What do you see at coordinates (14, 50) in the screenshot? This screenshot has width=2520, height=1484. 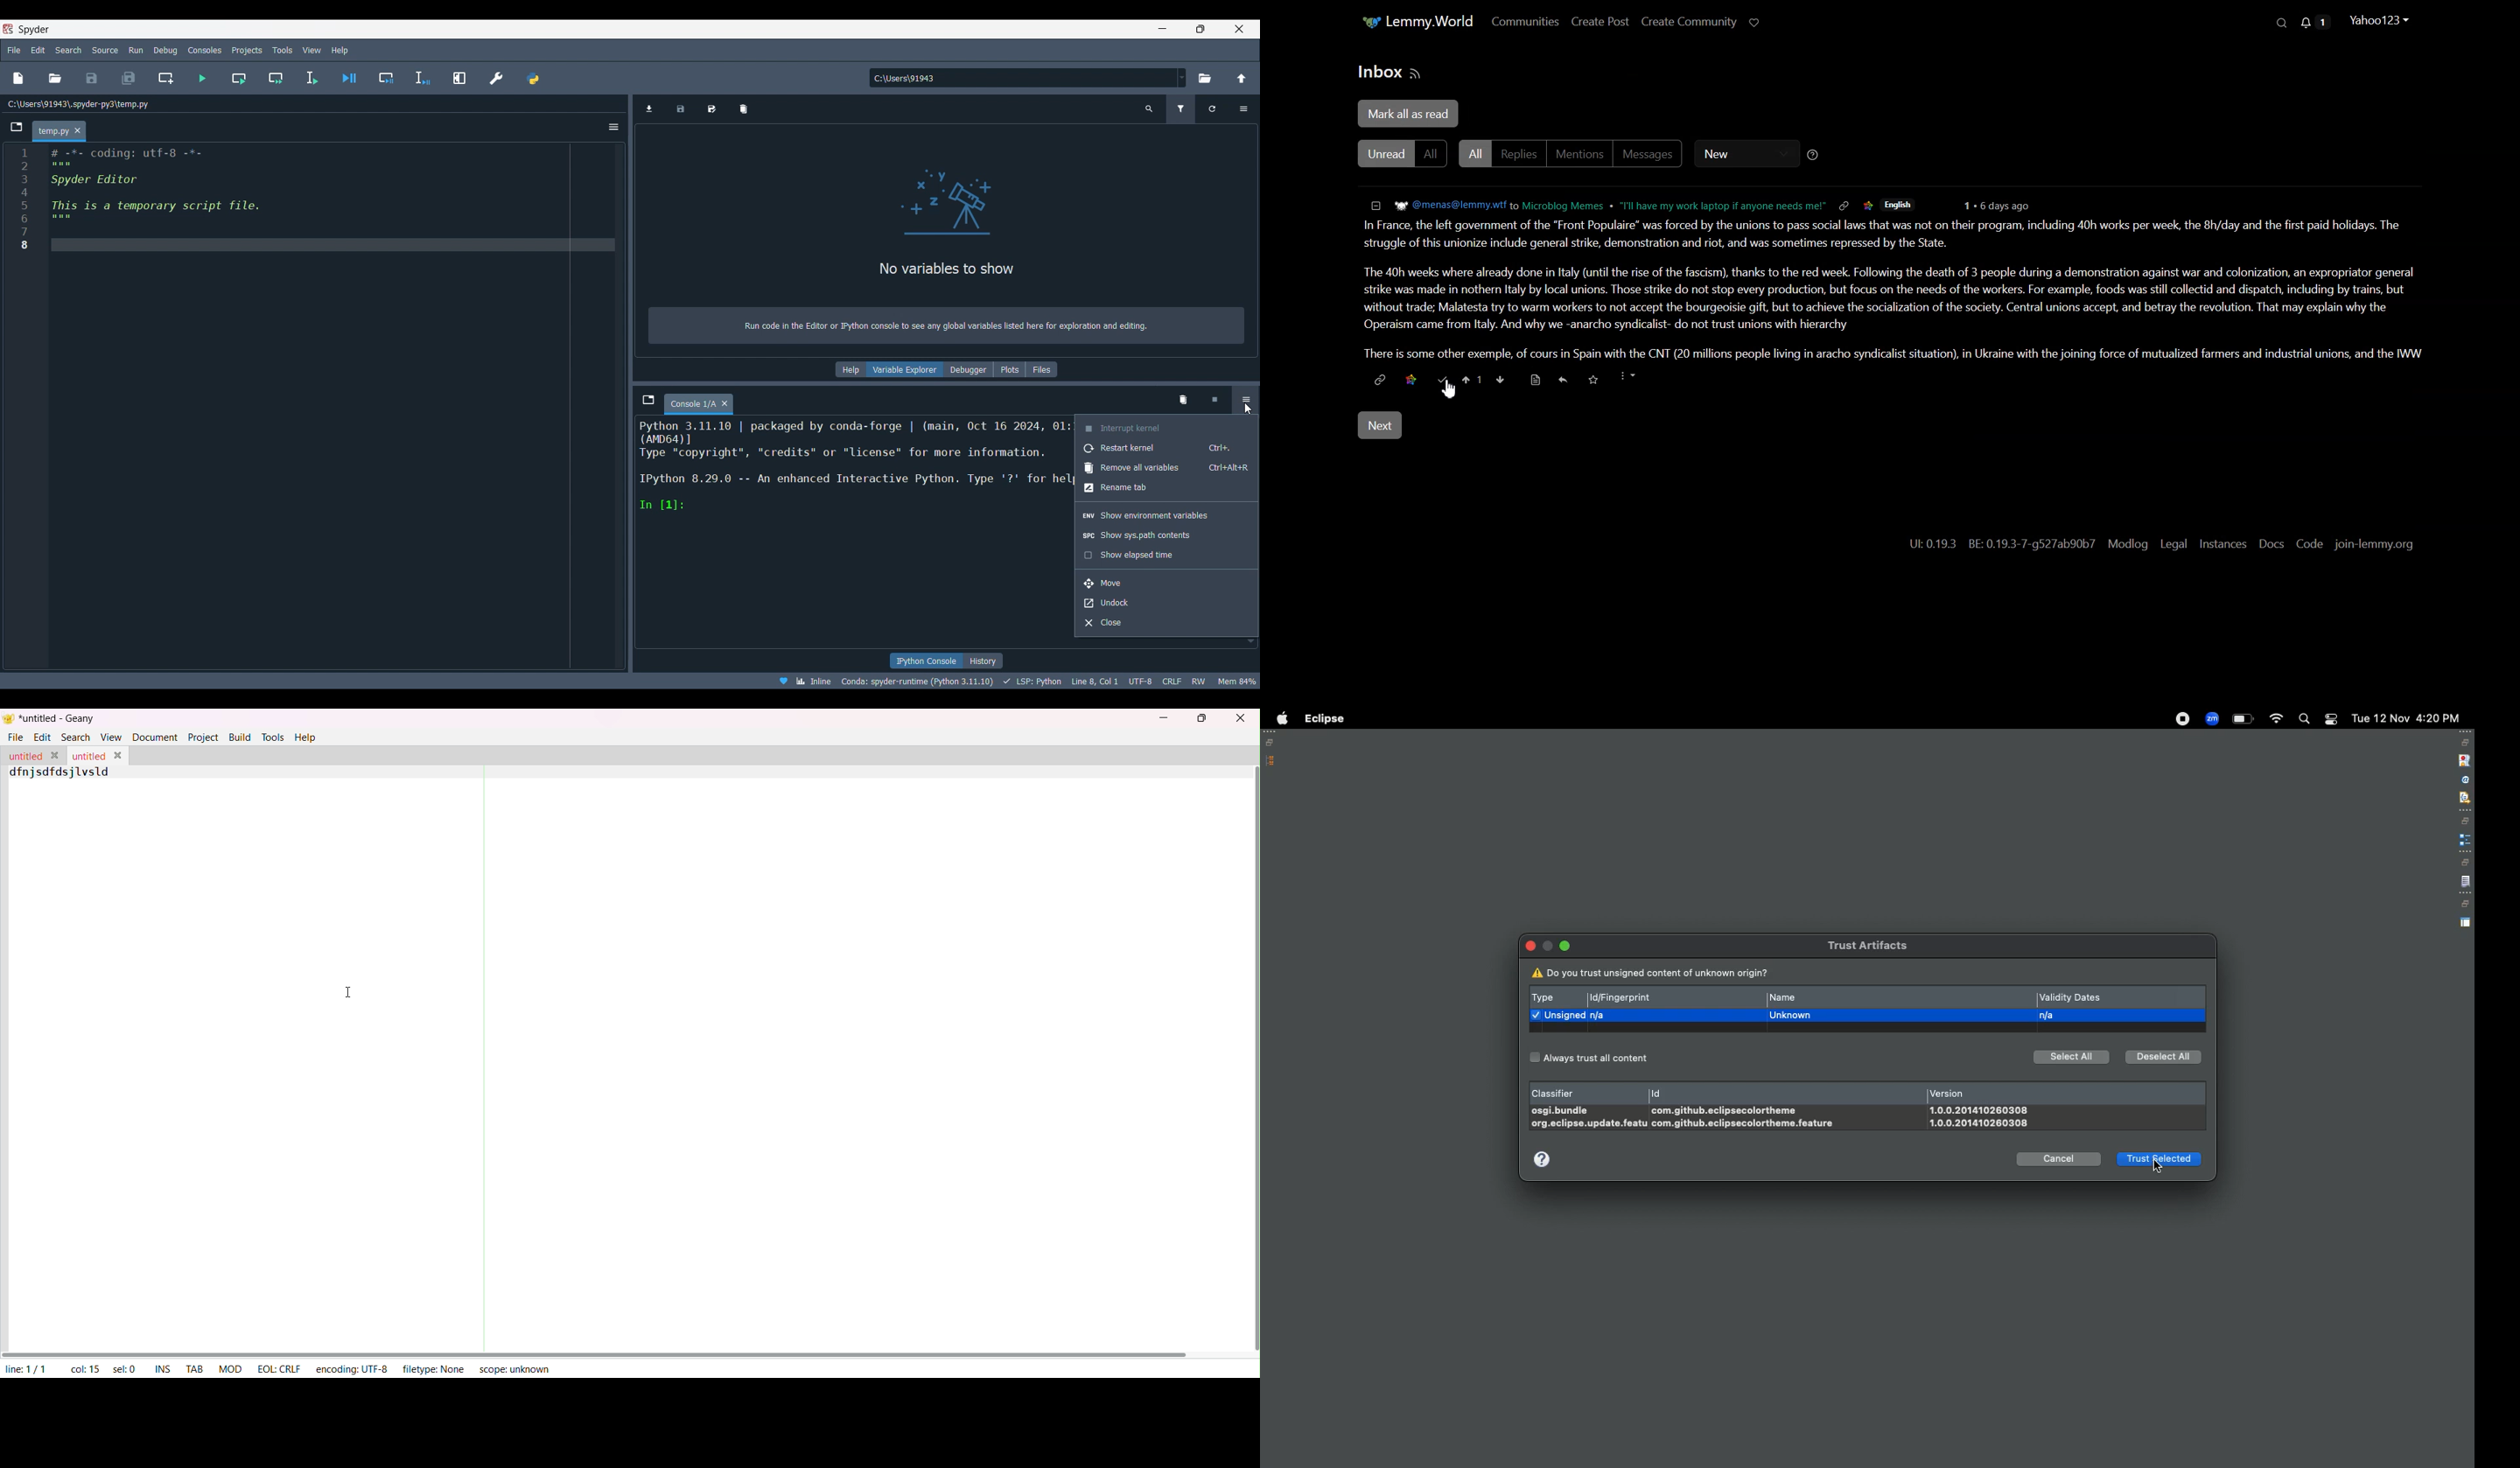 I see `File menu` at bounding box center [14, 50].